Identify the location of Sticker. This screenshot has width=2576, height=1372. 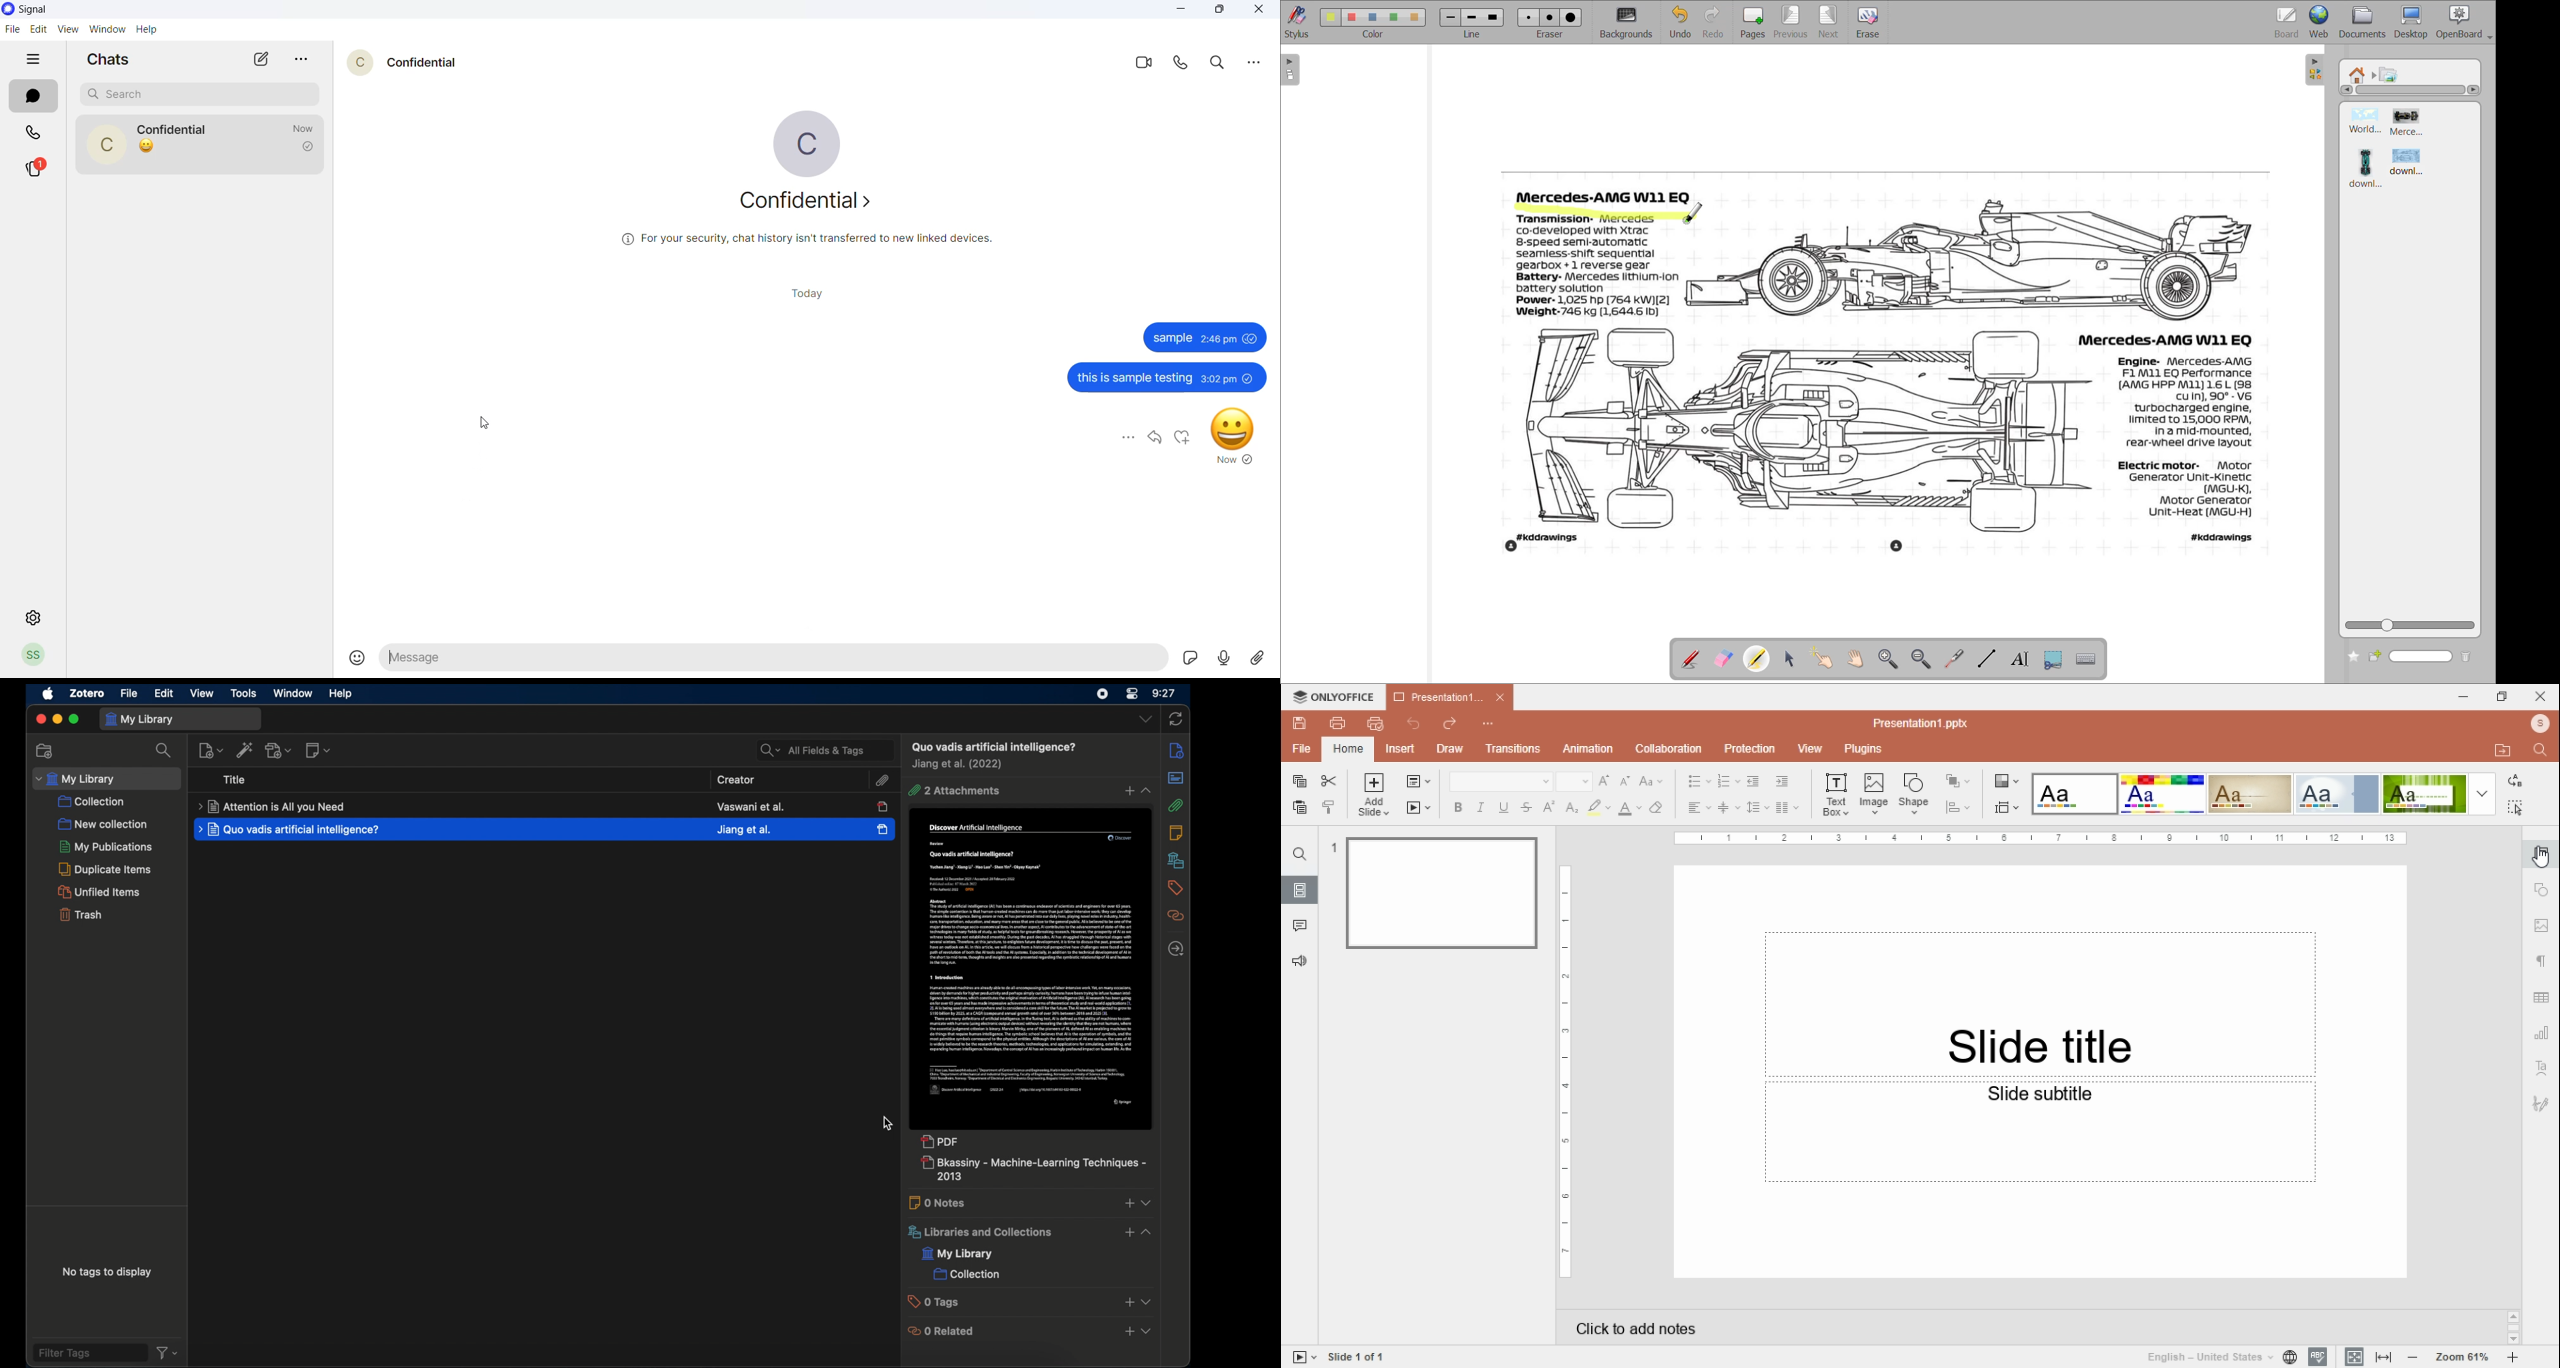
(1185, 659).